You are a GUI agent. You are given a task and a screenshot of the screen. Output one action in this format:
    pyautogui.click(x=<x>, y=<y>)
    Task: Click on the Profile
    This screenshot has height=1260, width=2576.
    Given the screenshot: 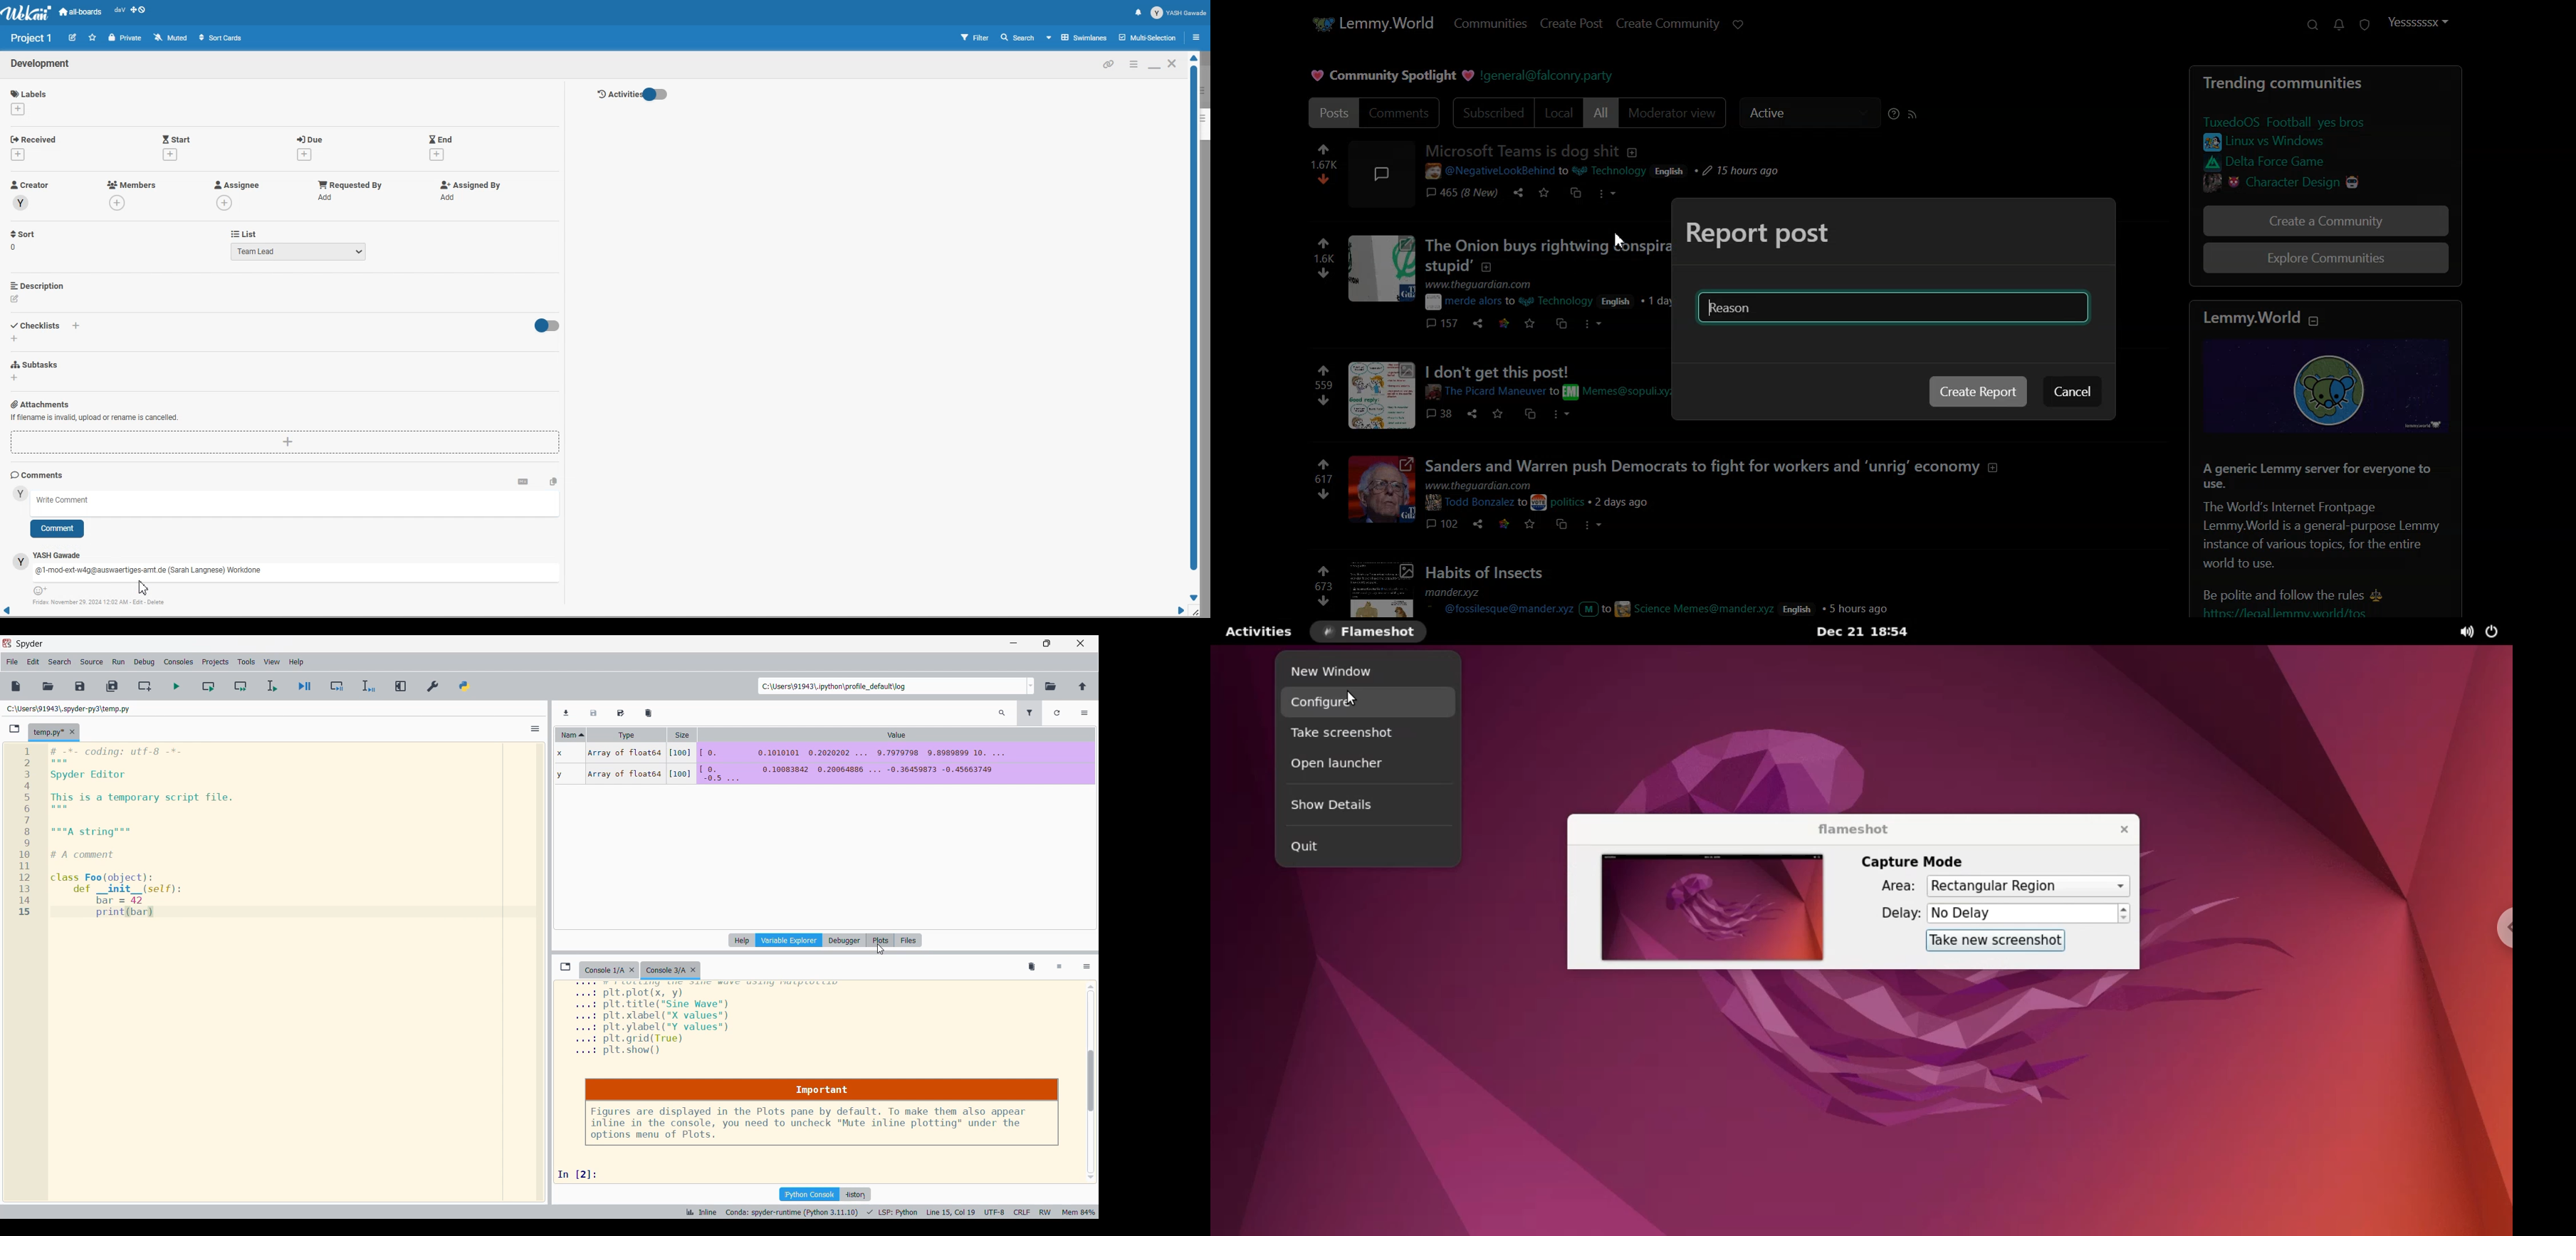 What is the action you would take?
    pyautogui.click(x=1179, y=13)
    